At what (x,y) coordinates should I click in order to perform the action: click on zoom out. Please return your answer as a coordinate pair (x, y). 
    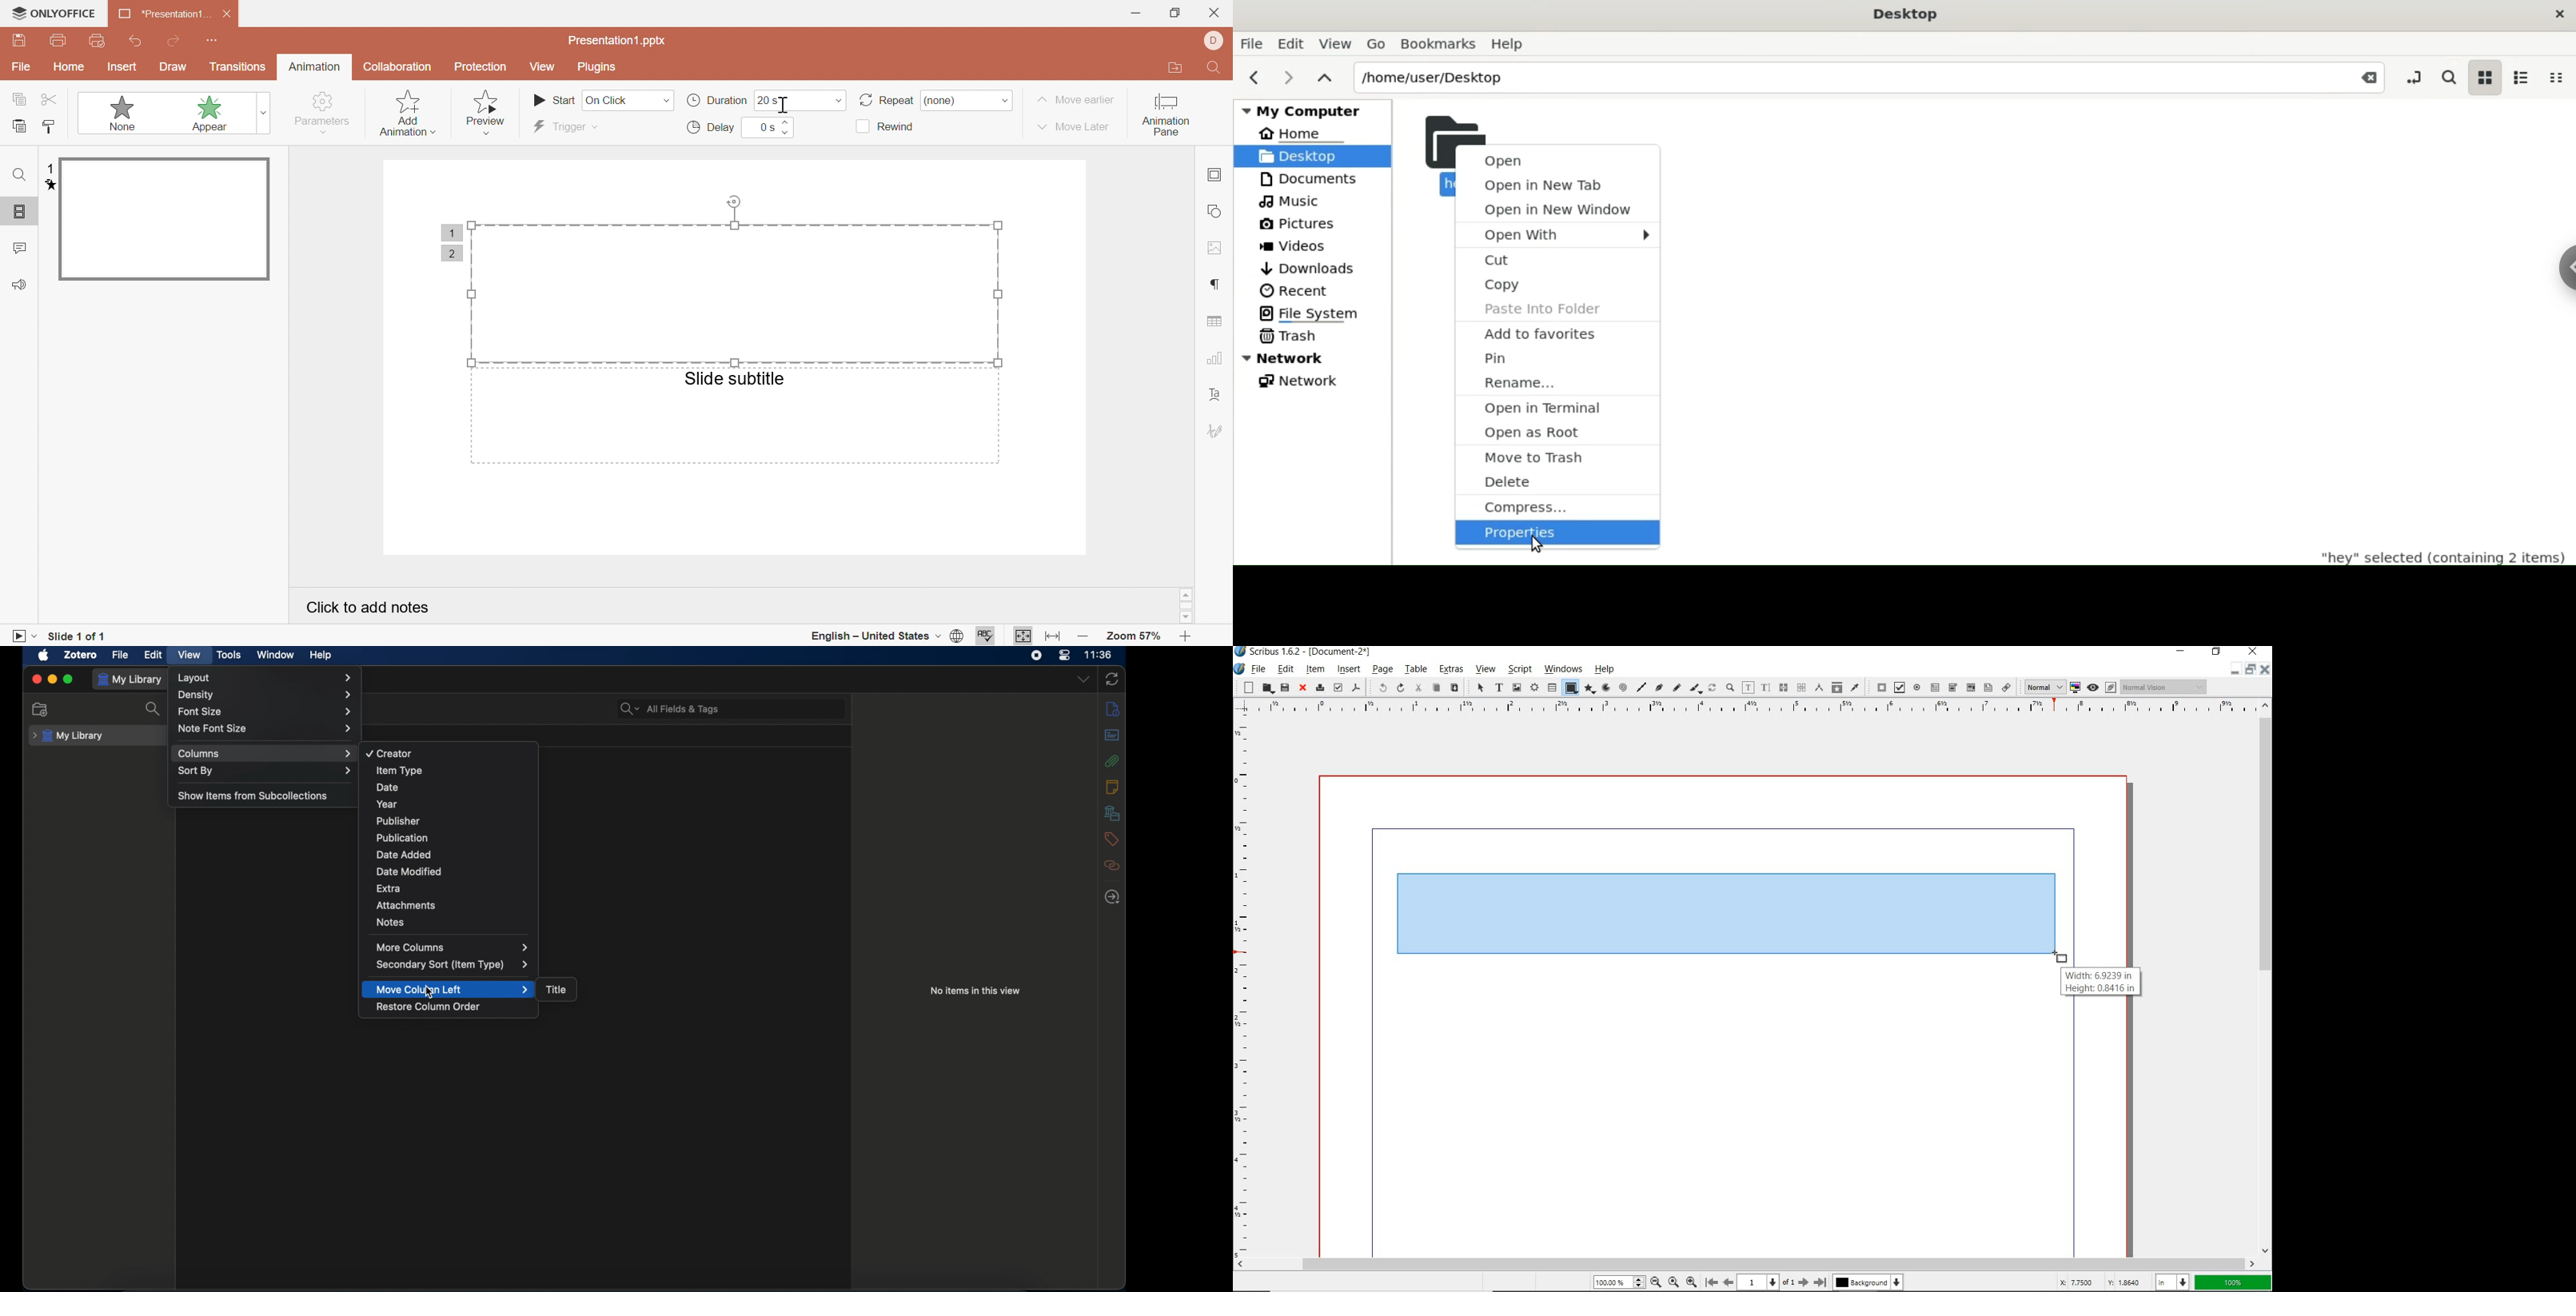
    Looking at the image, I should click on (1084, 637).